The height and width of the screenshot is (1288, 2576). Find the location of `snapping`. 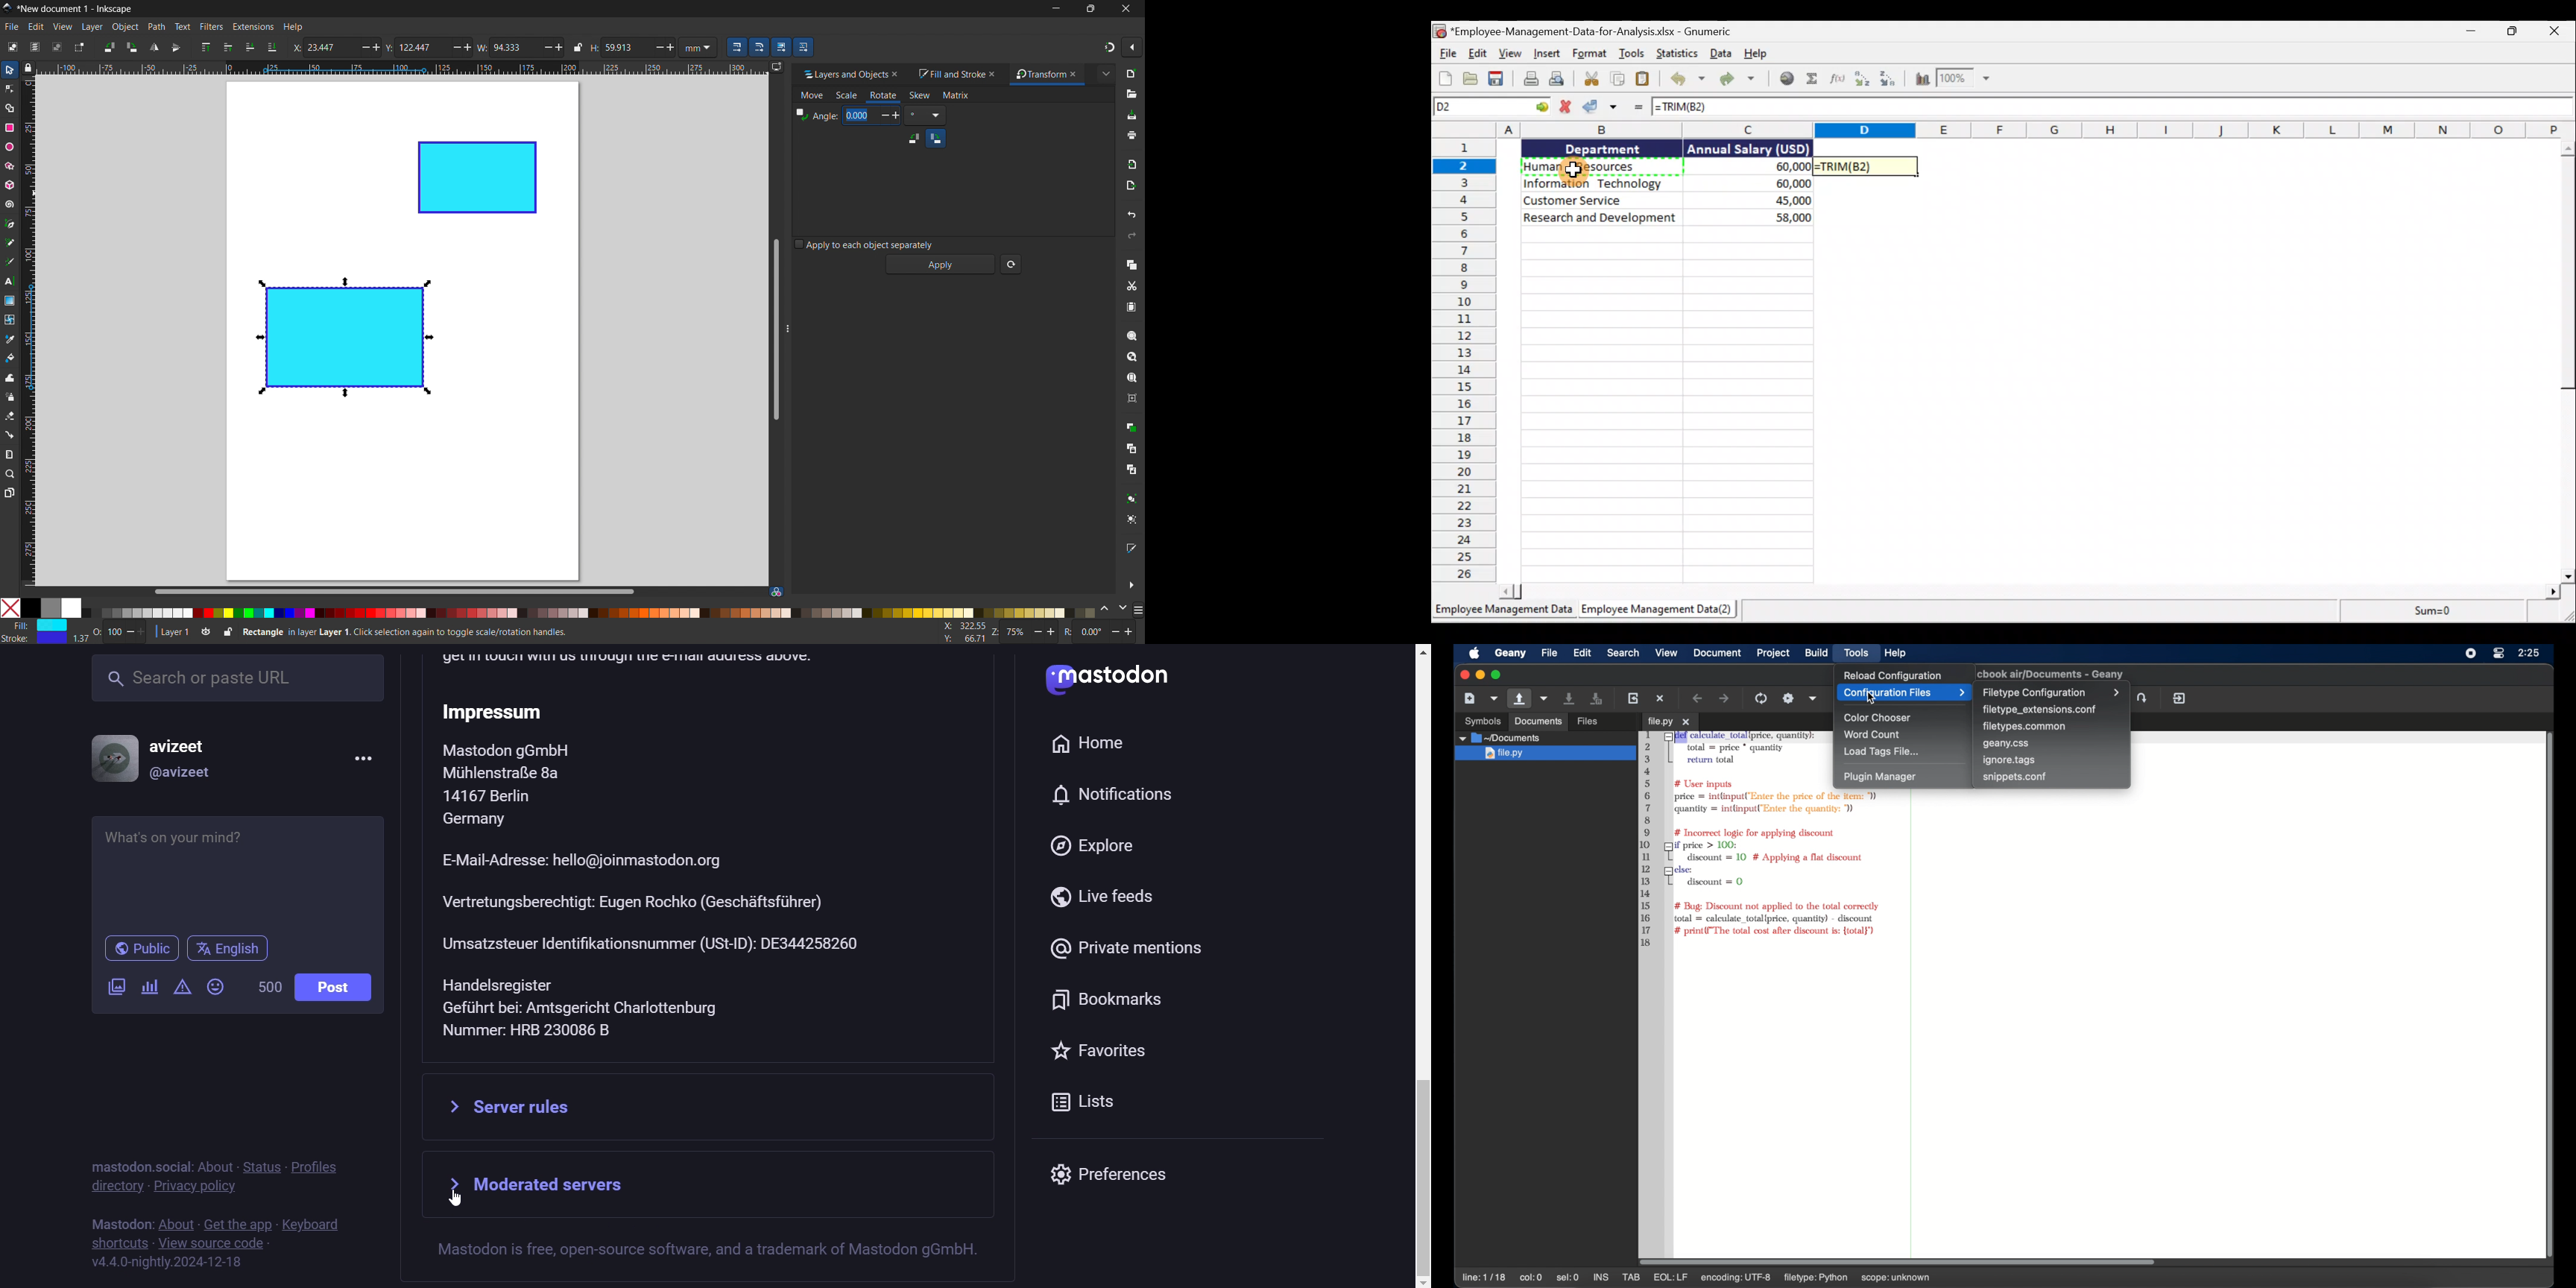

snapping is located at coordinates (1110, 47).